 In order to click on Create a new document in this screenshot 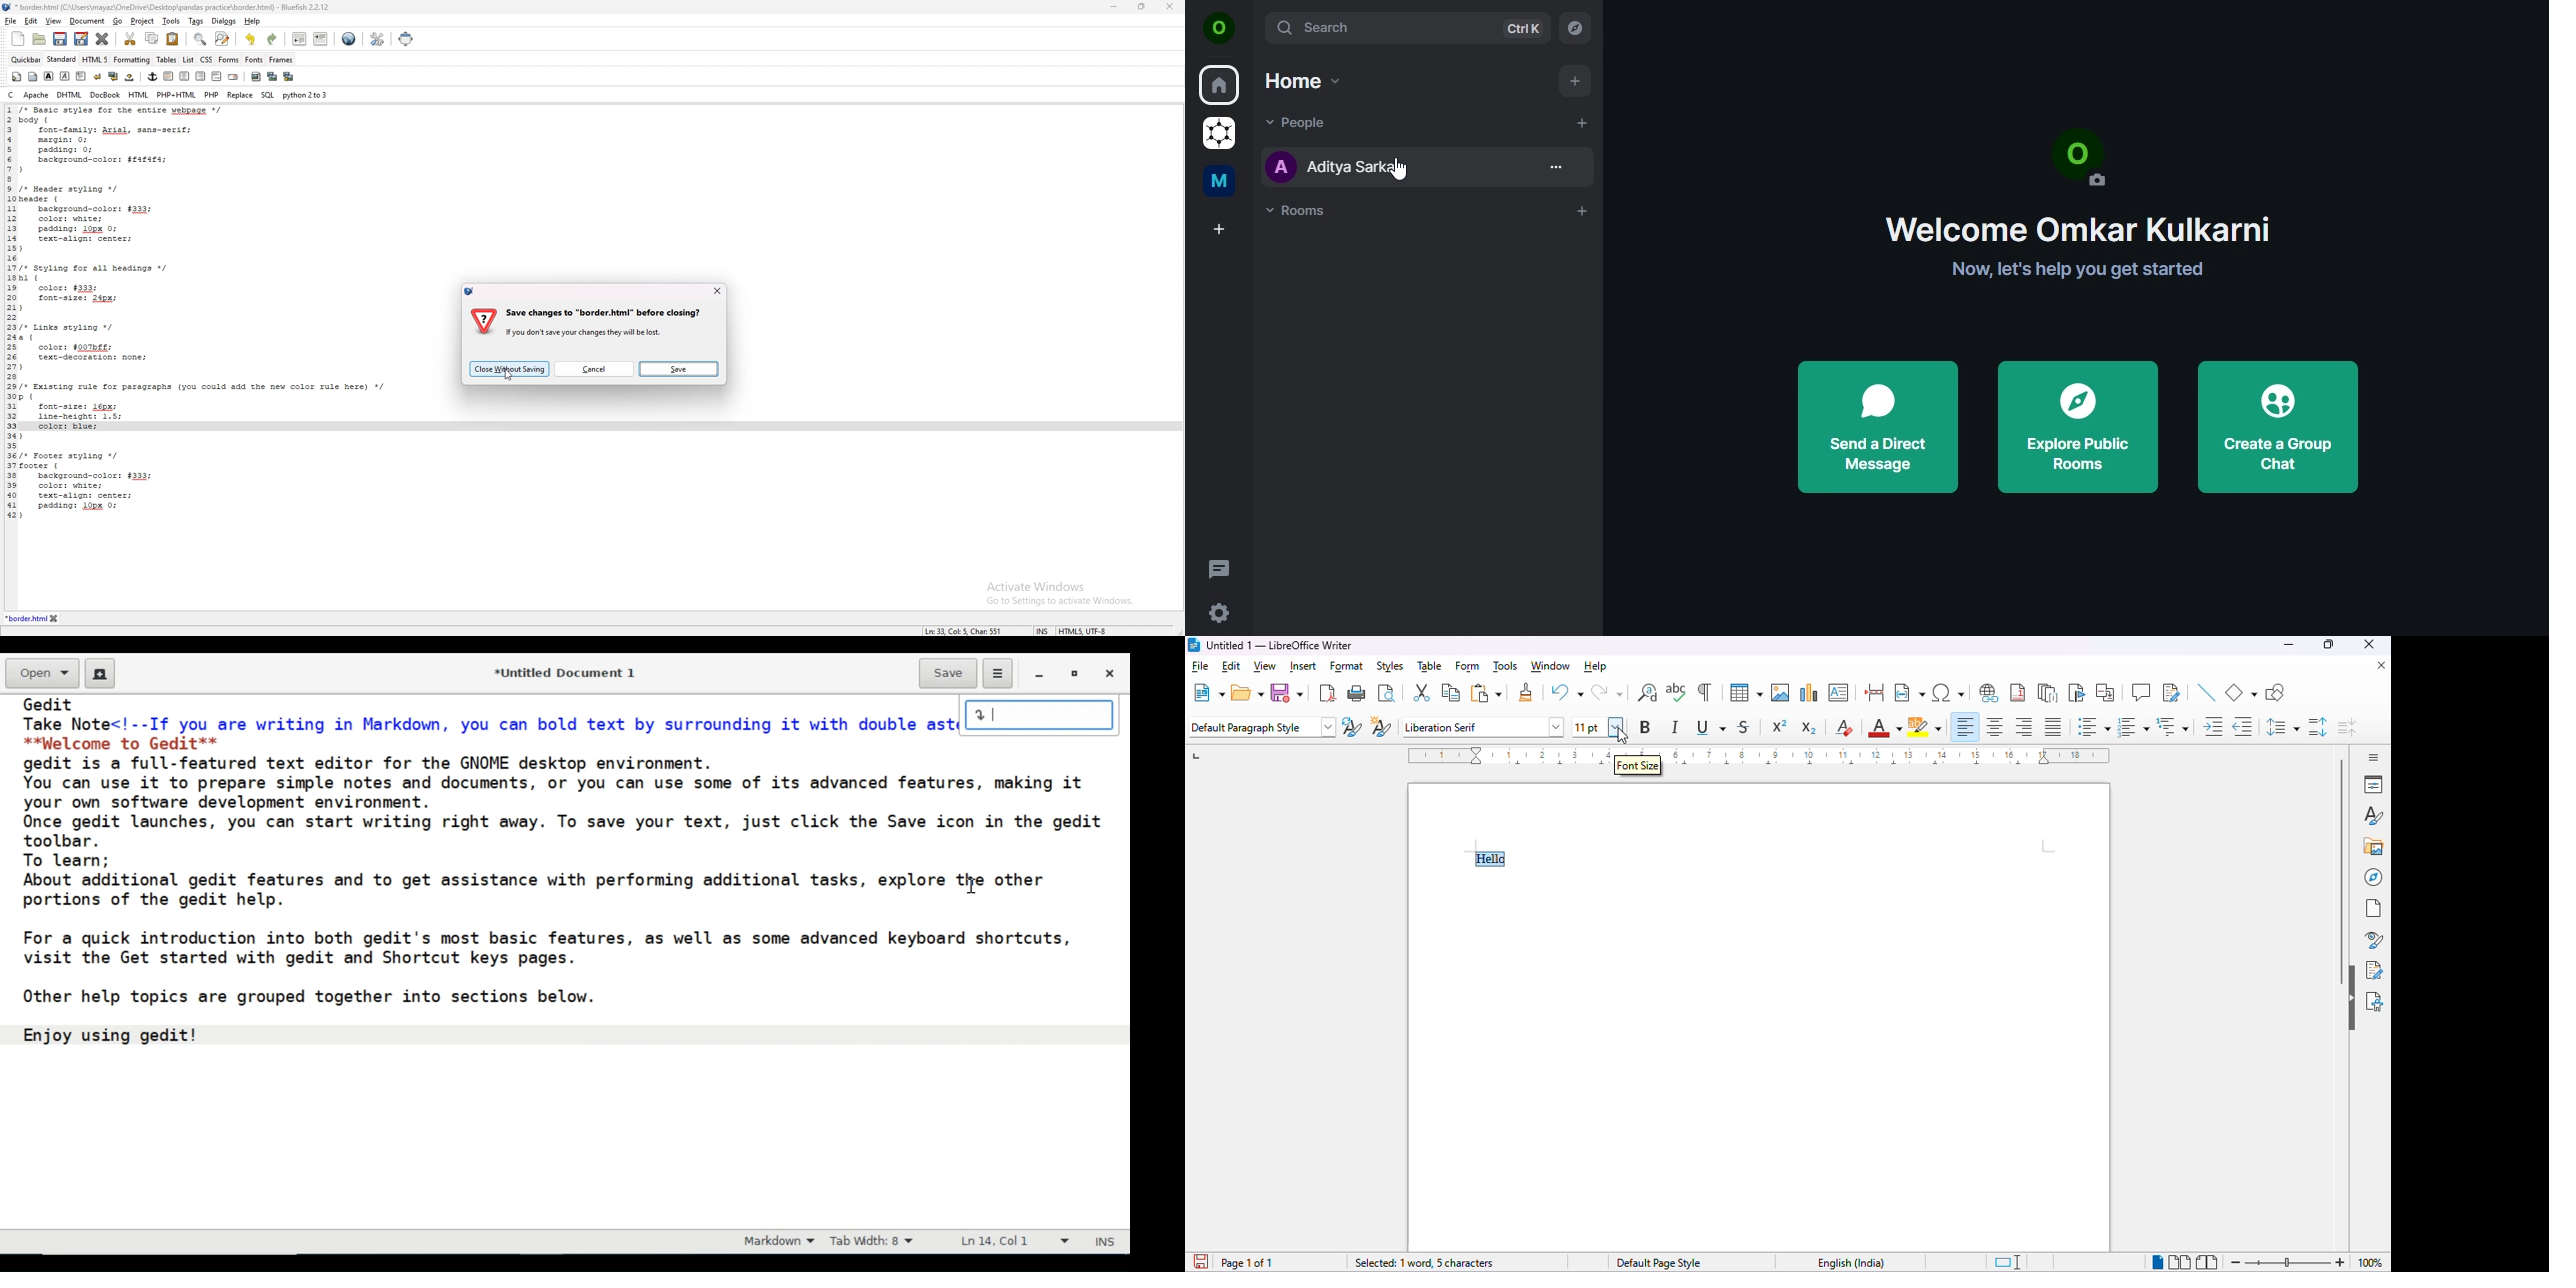, I will do `click(101, 674)`.